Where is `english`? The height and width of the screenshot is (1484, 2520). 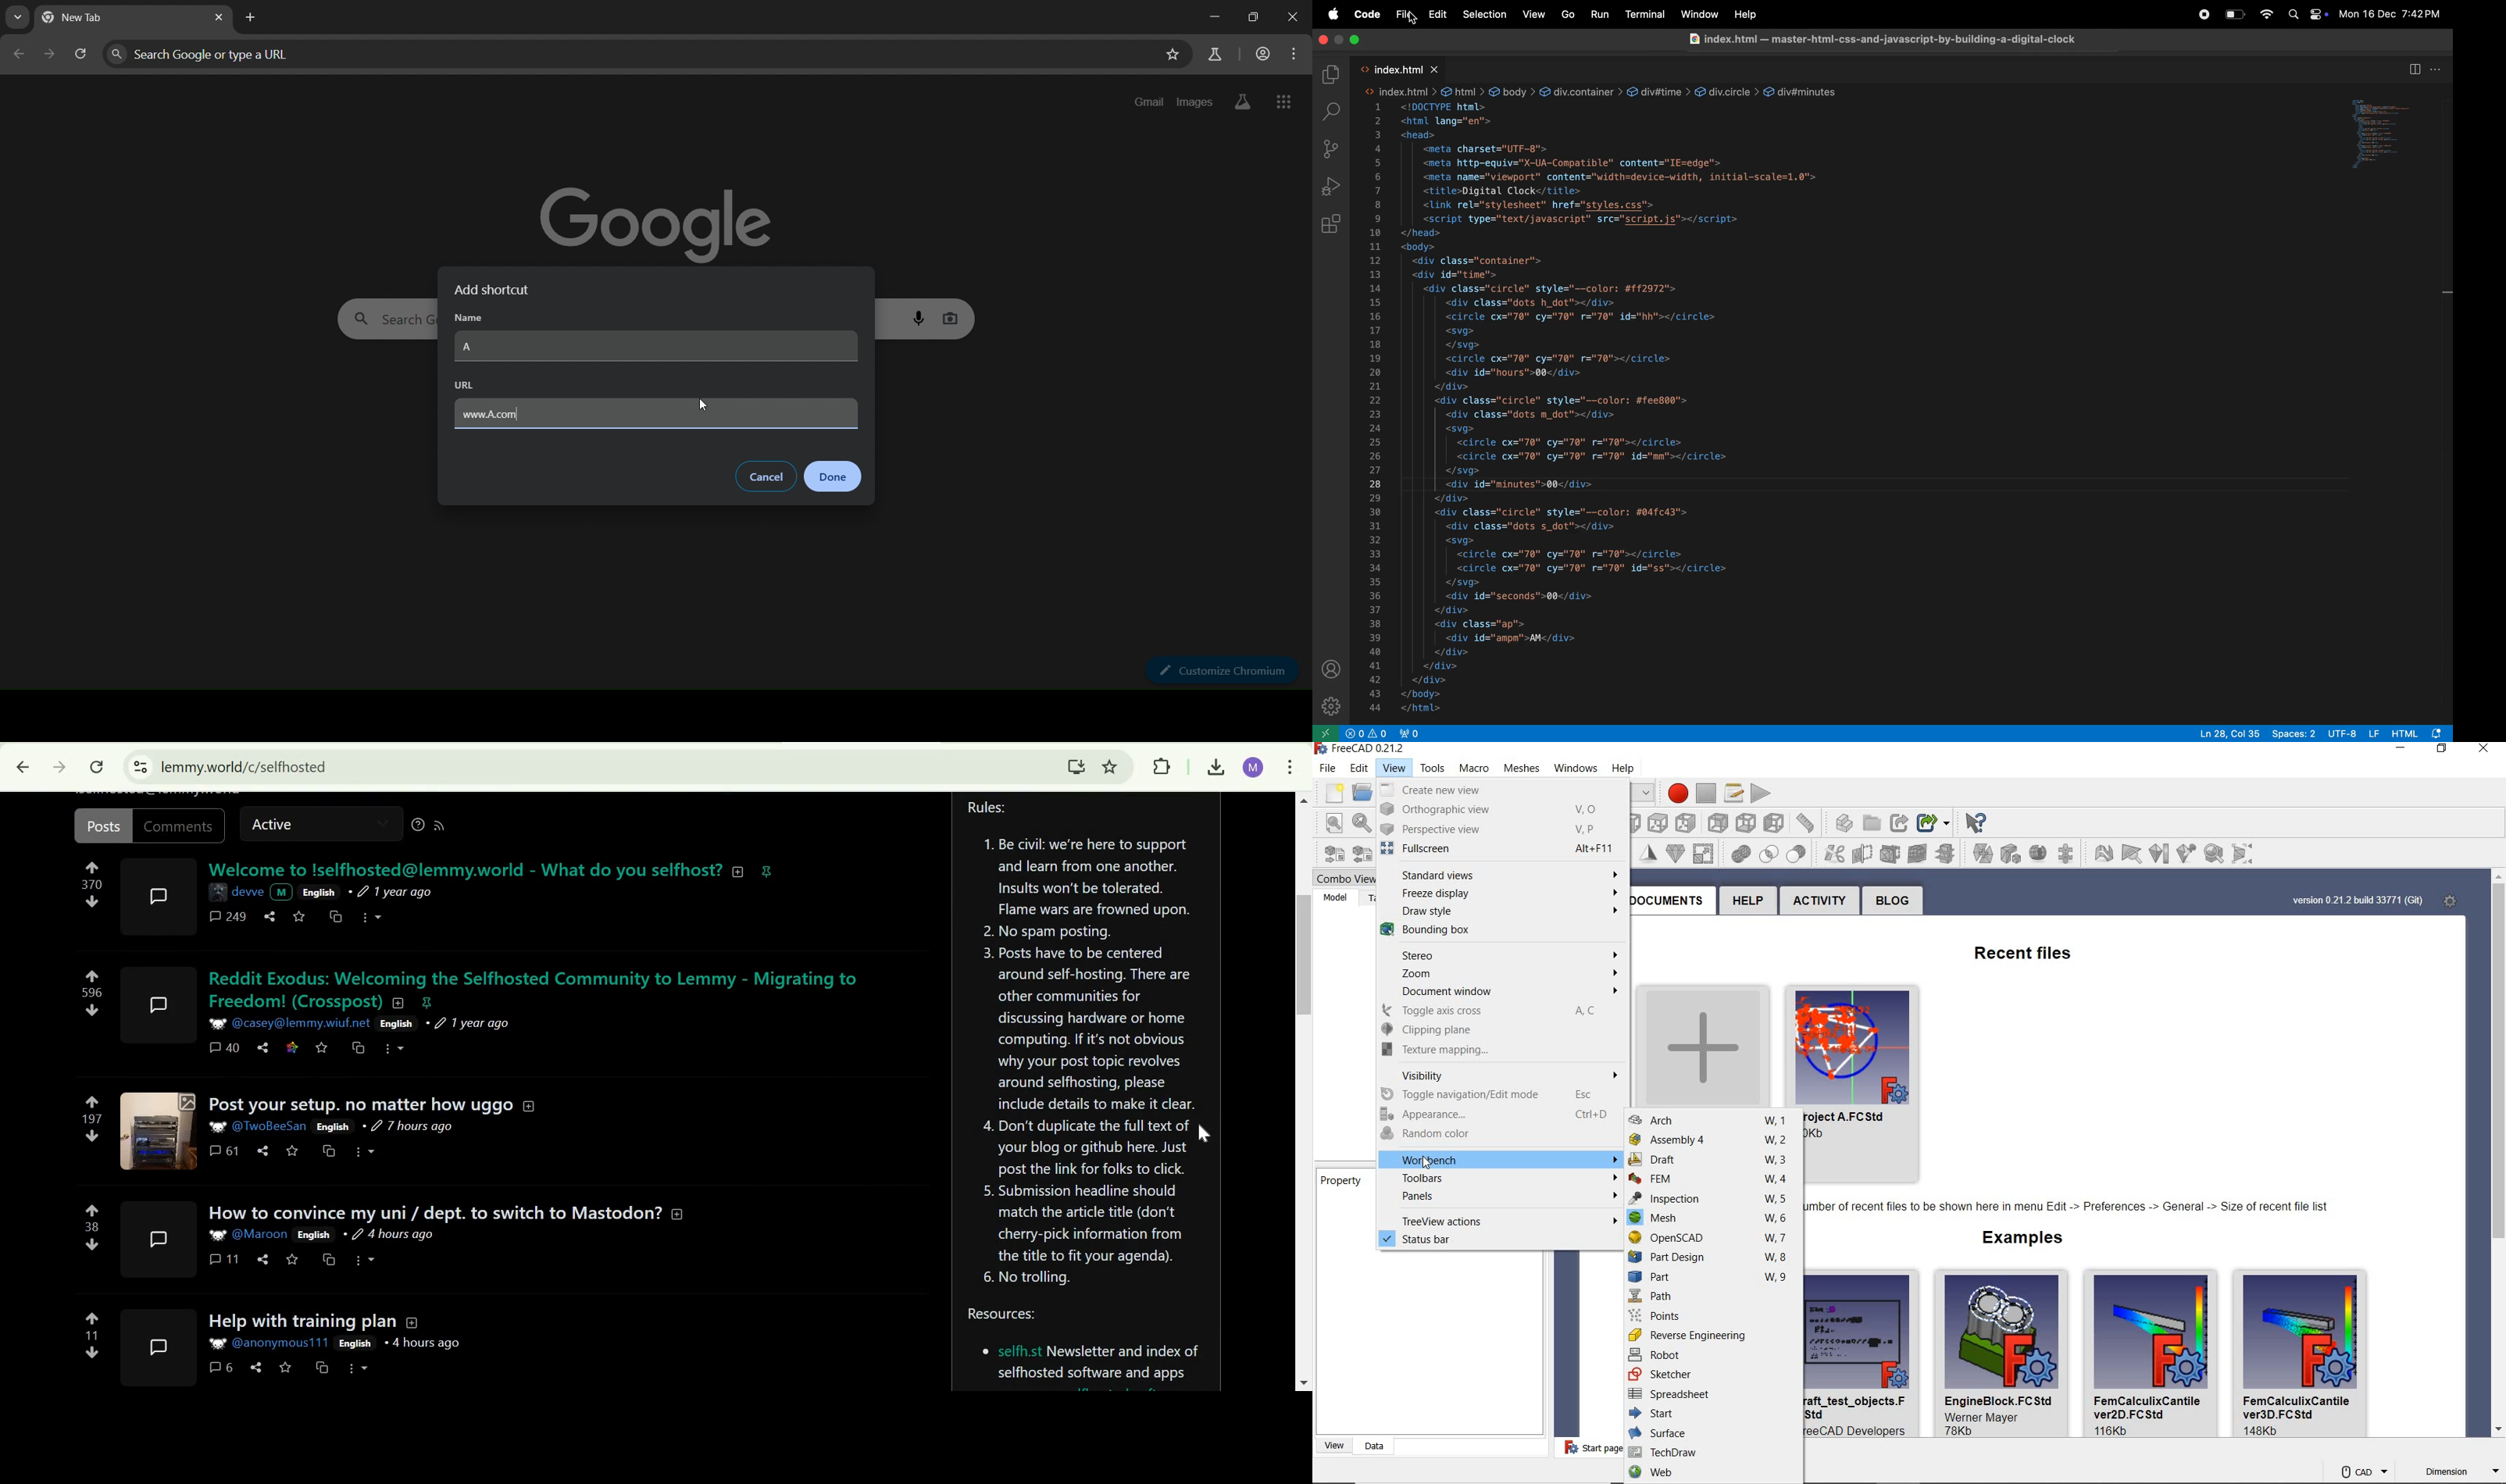 english is located at coordinates (319, 892).